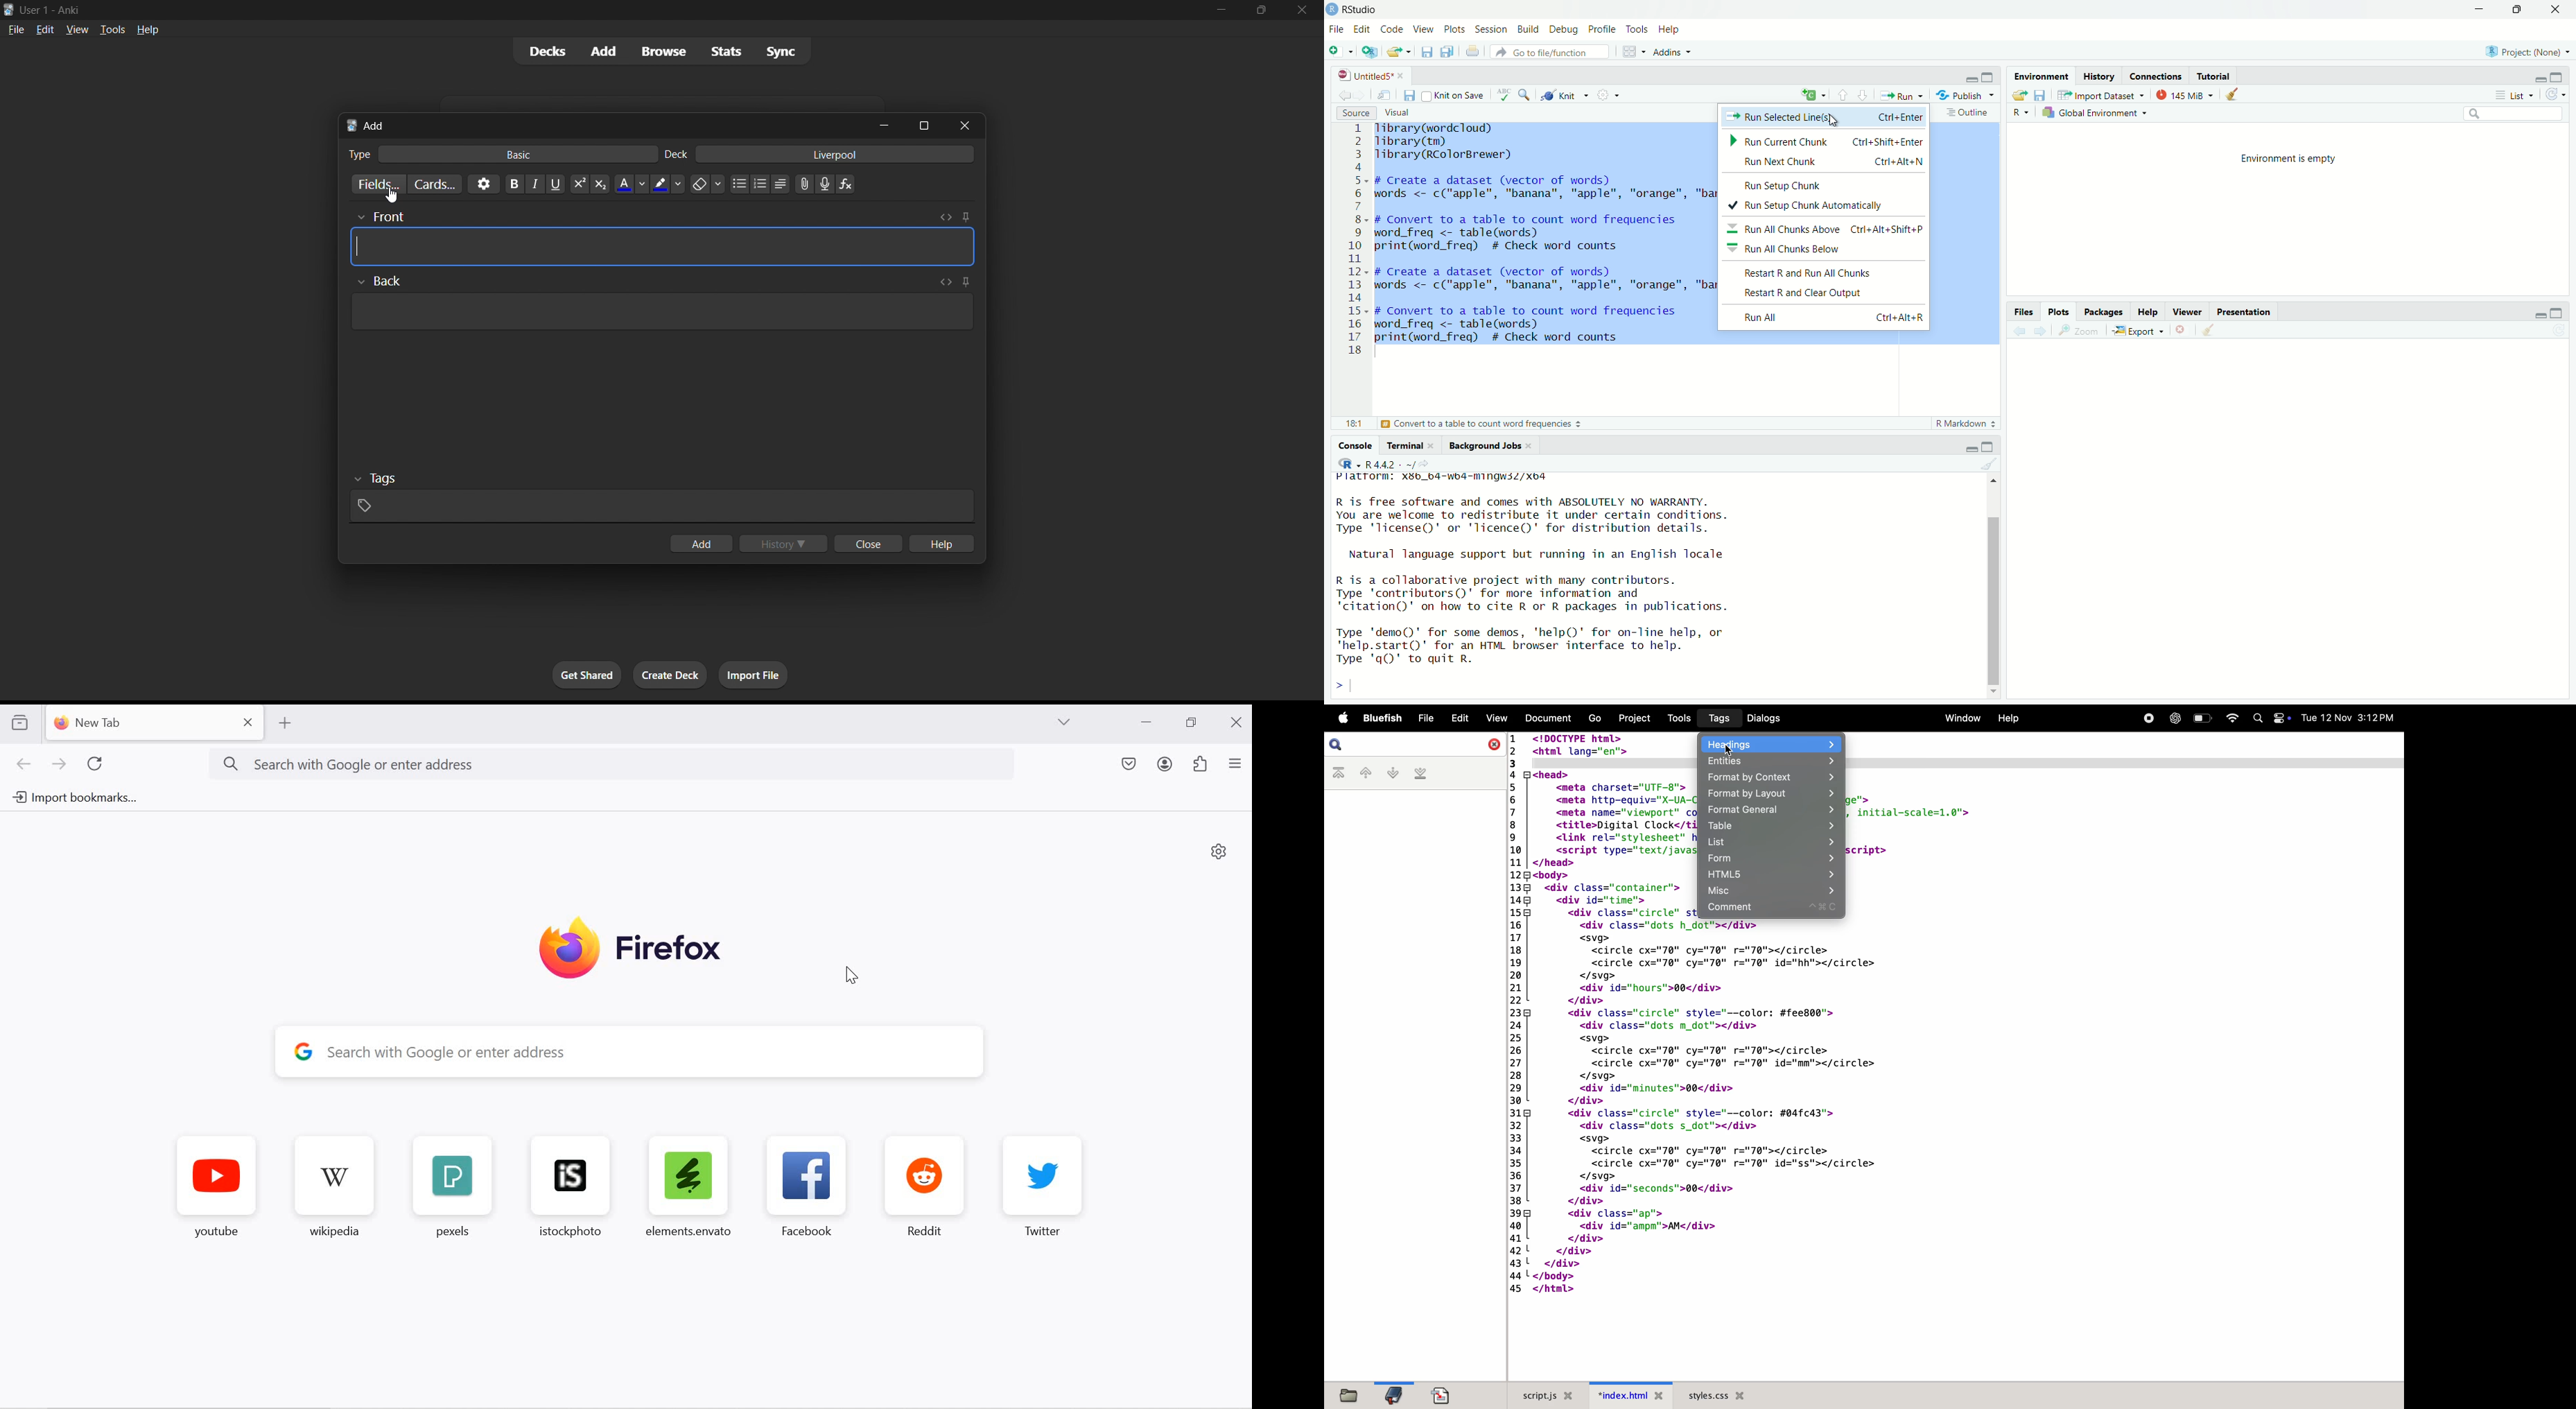  What do you see at coordinates (2540, 82) in the screenshot?
I see `Minimize` at bounding box center [2540, 82].